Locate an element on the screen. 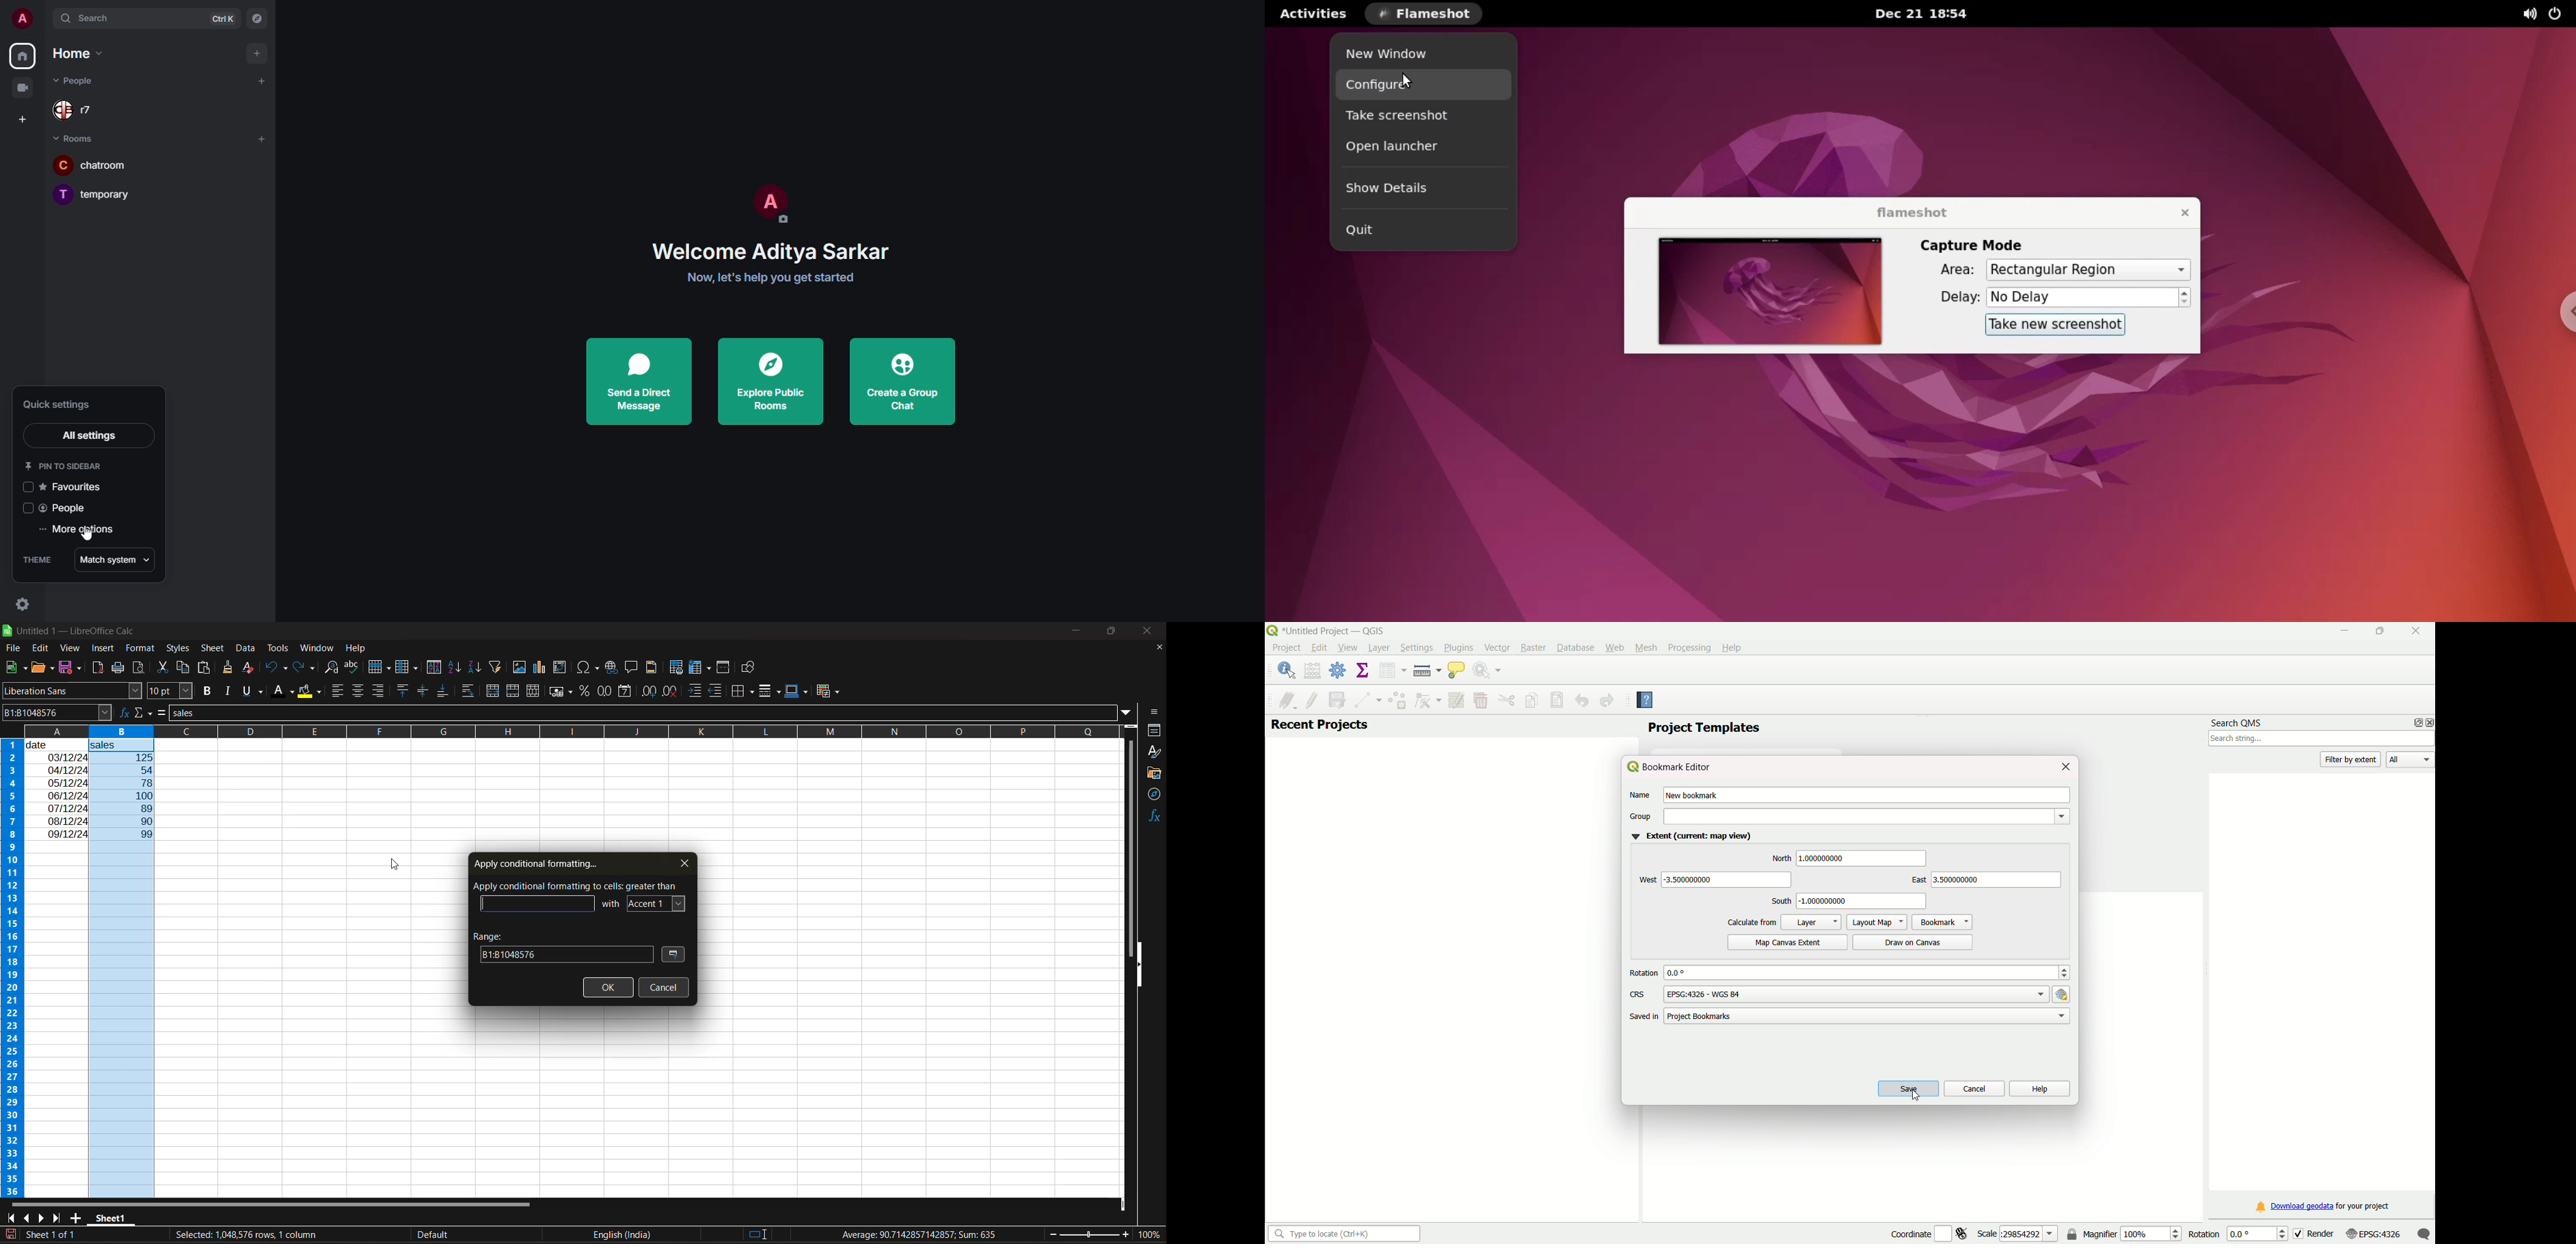  text language is located at coordinates (521, 1234).